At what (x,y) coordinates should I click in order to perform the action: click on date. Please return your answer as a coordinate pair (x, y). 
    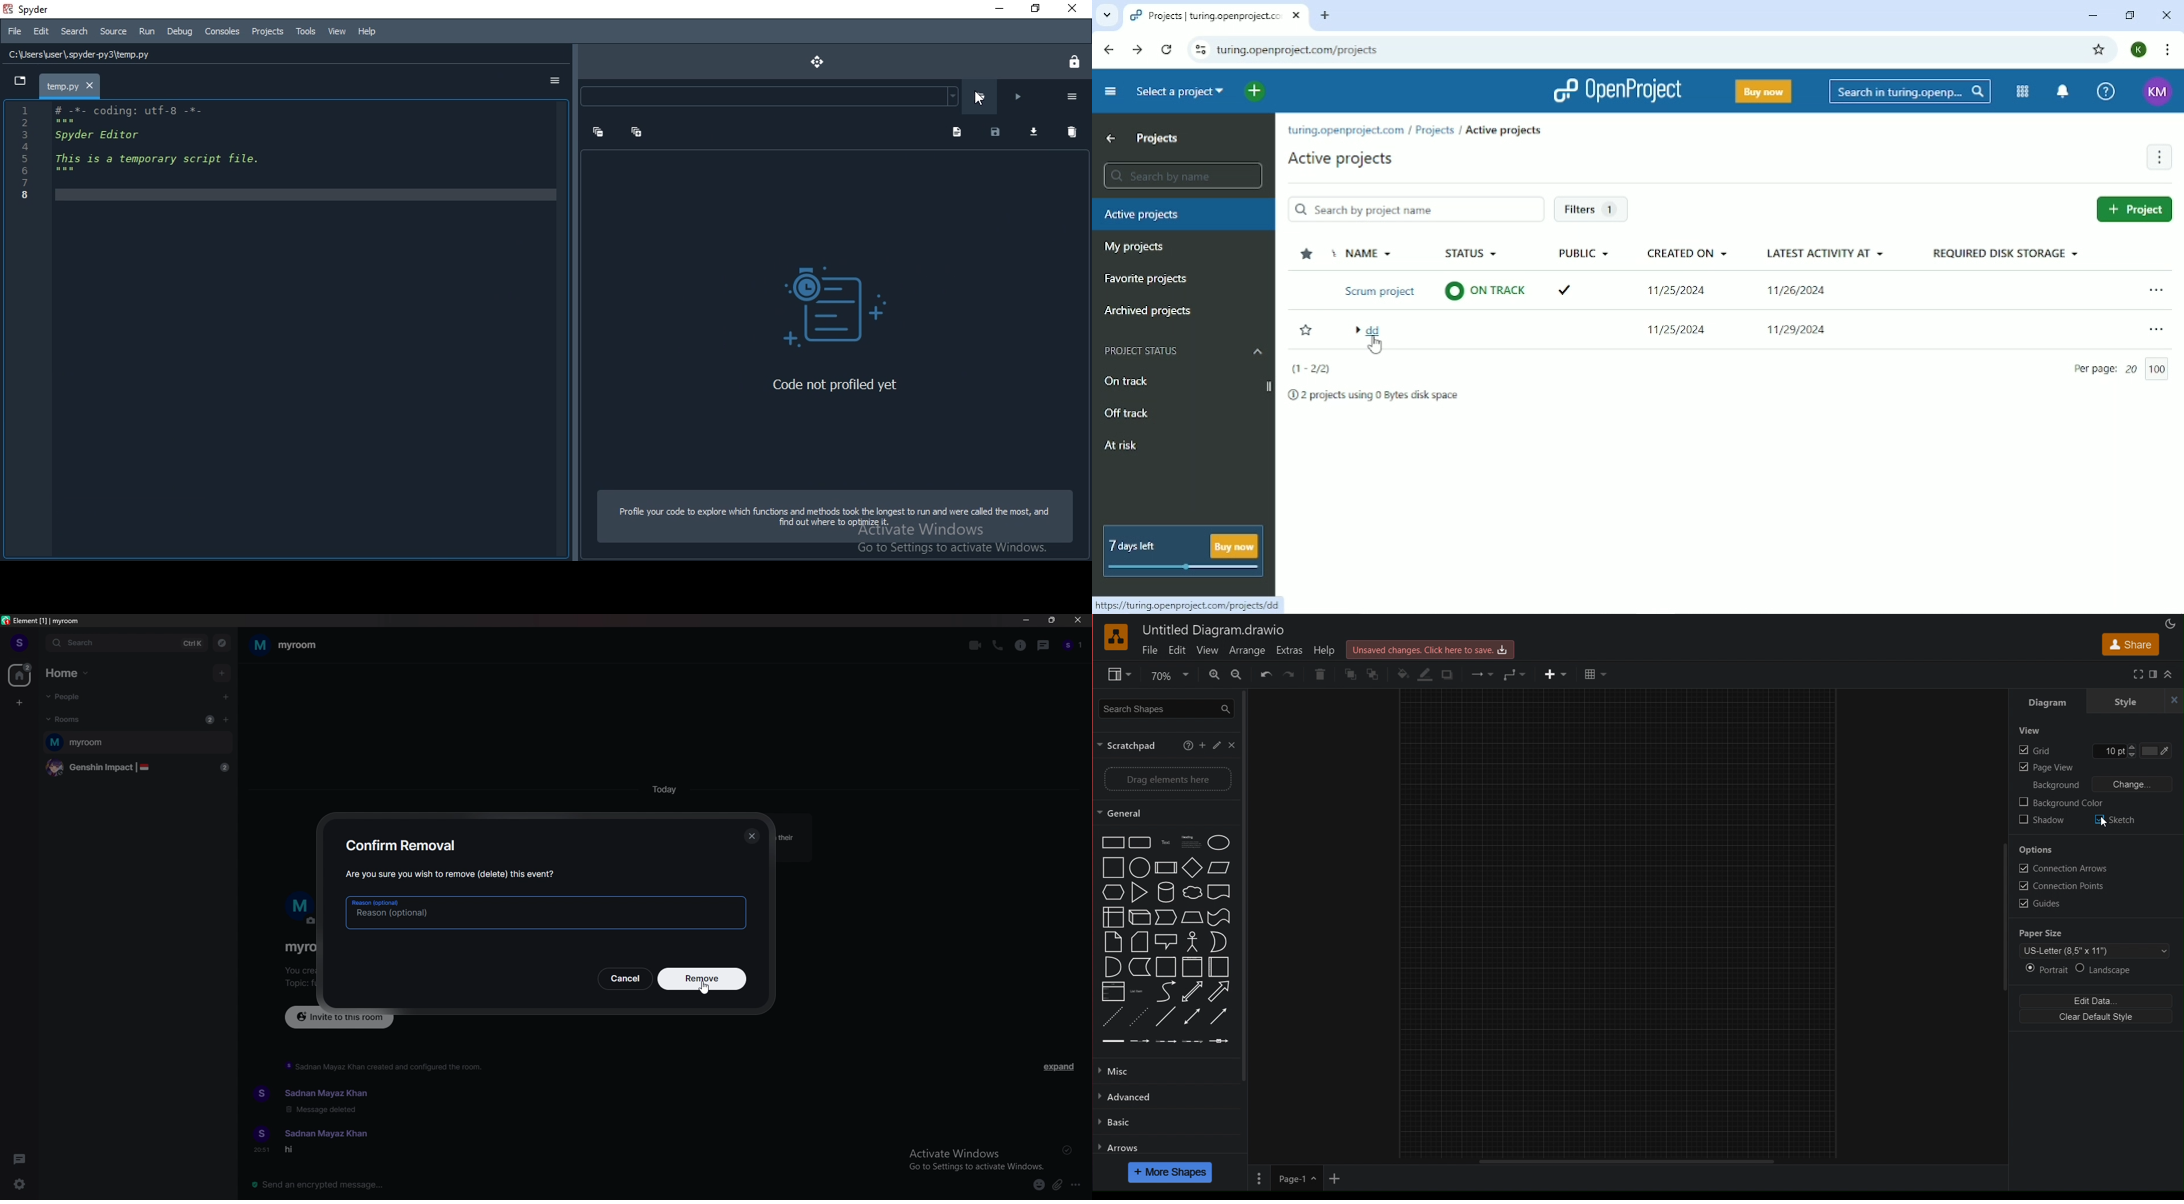
    Looking at the image, I should click on (1798, 291).